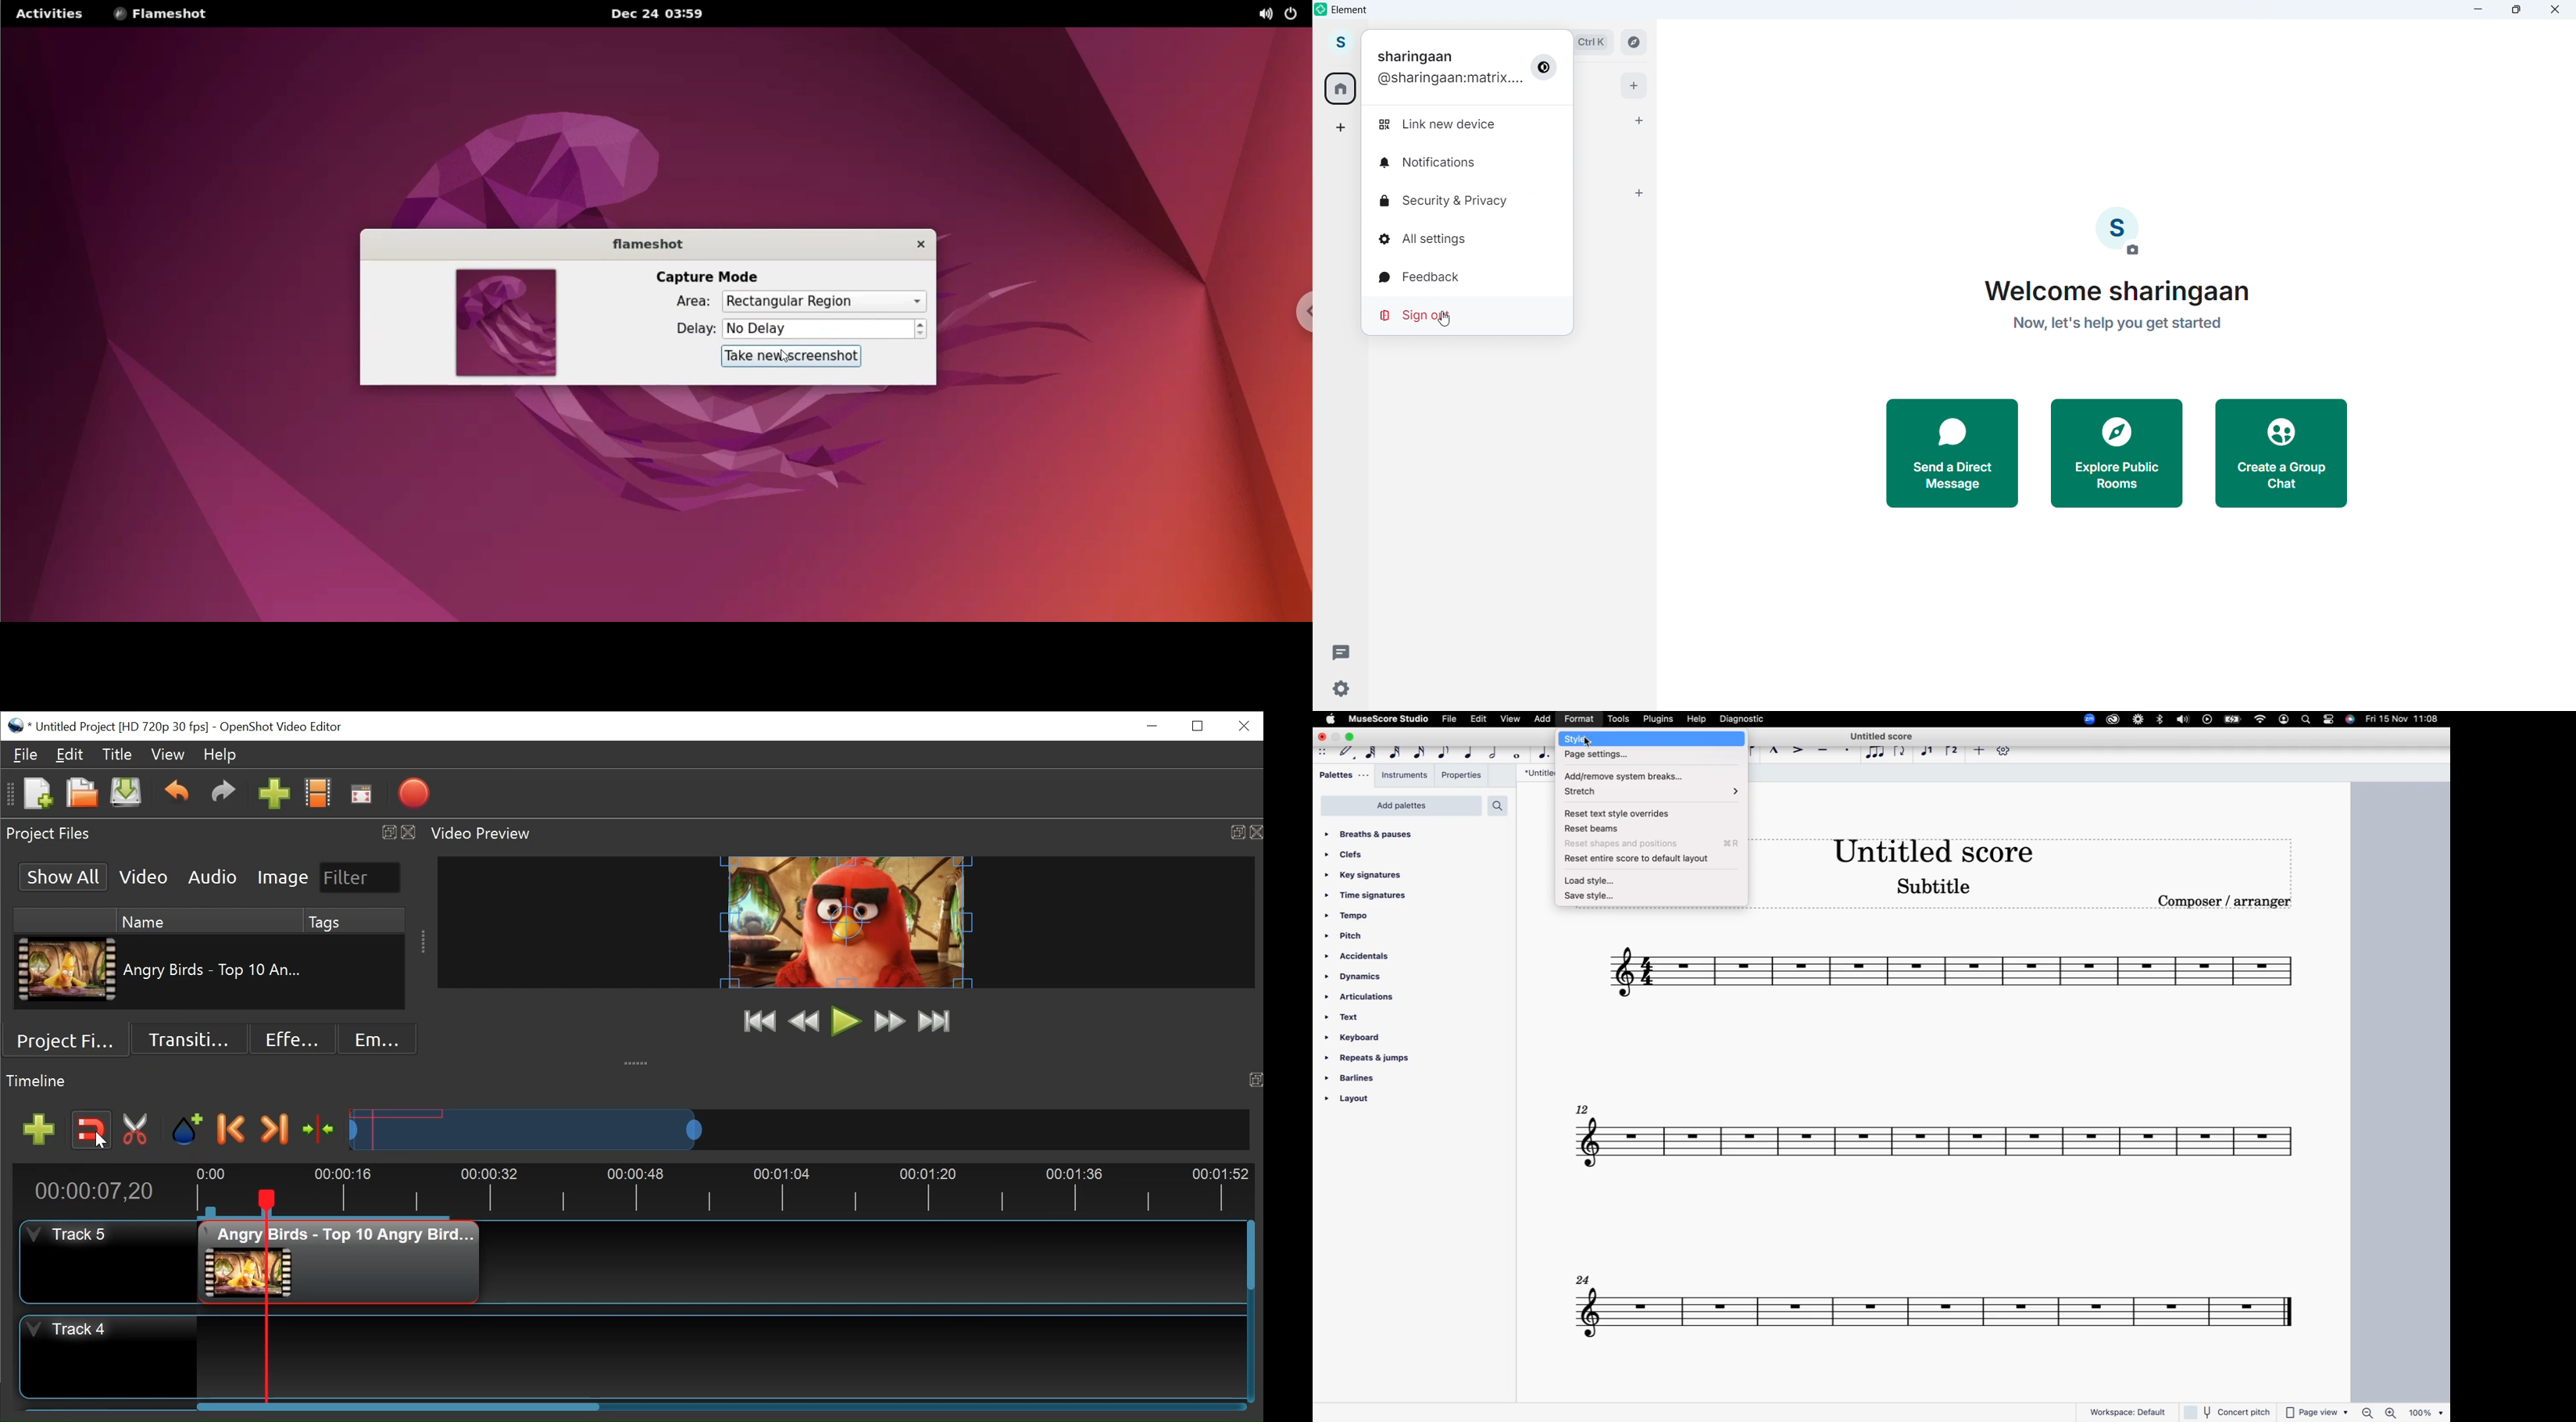  Describe the element at coordinates (2207, 720) in the screenshot. I see `play` at that location.